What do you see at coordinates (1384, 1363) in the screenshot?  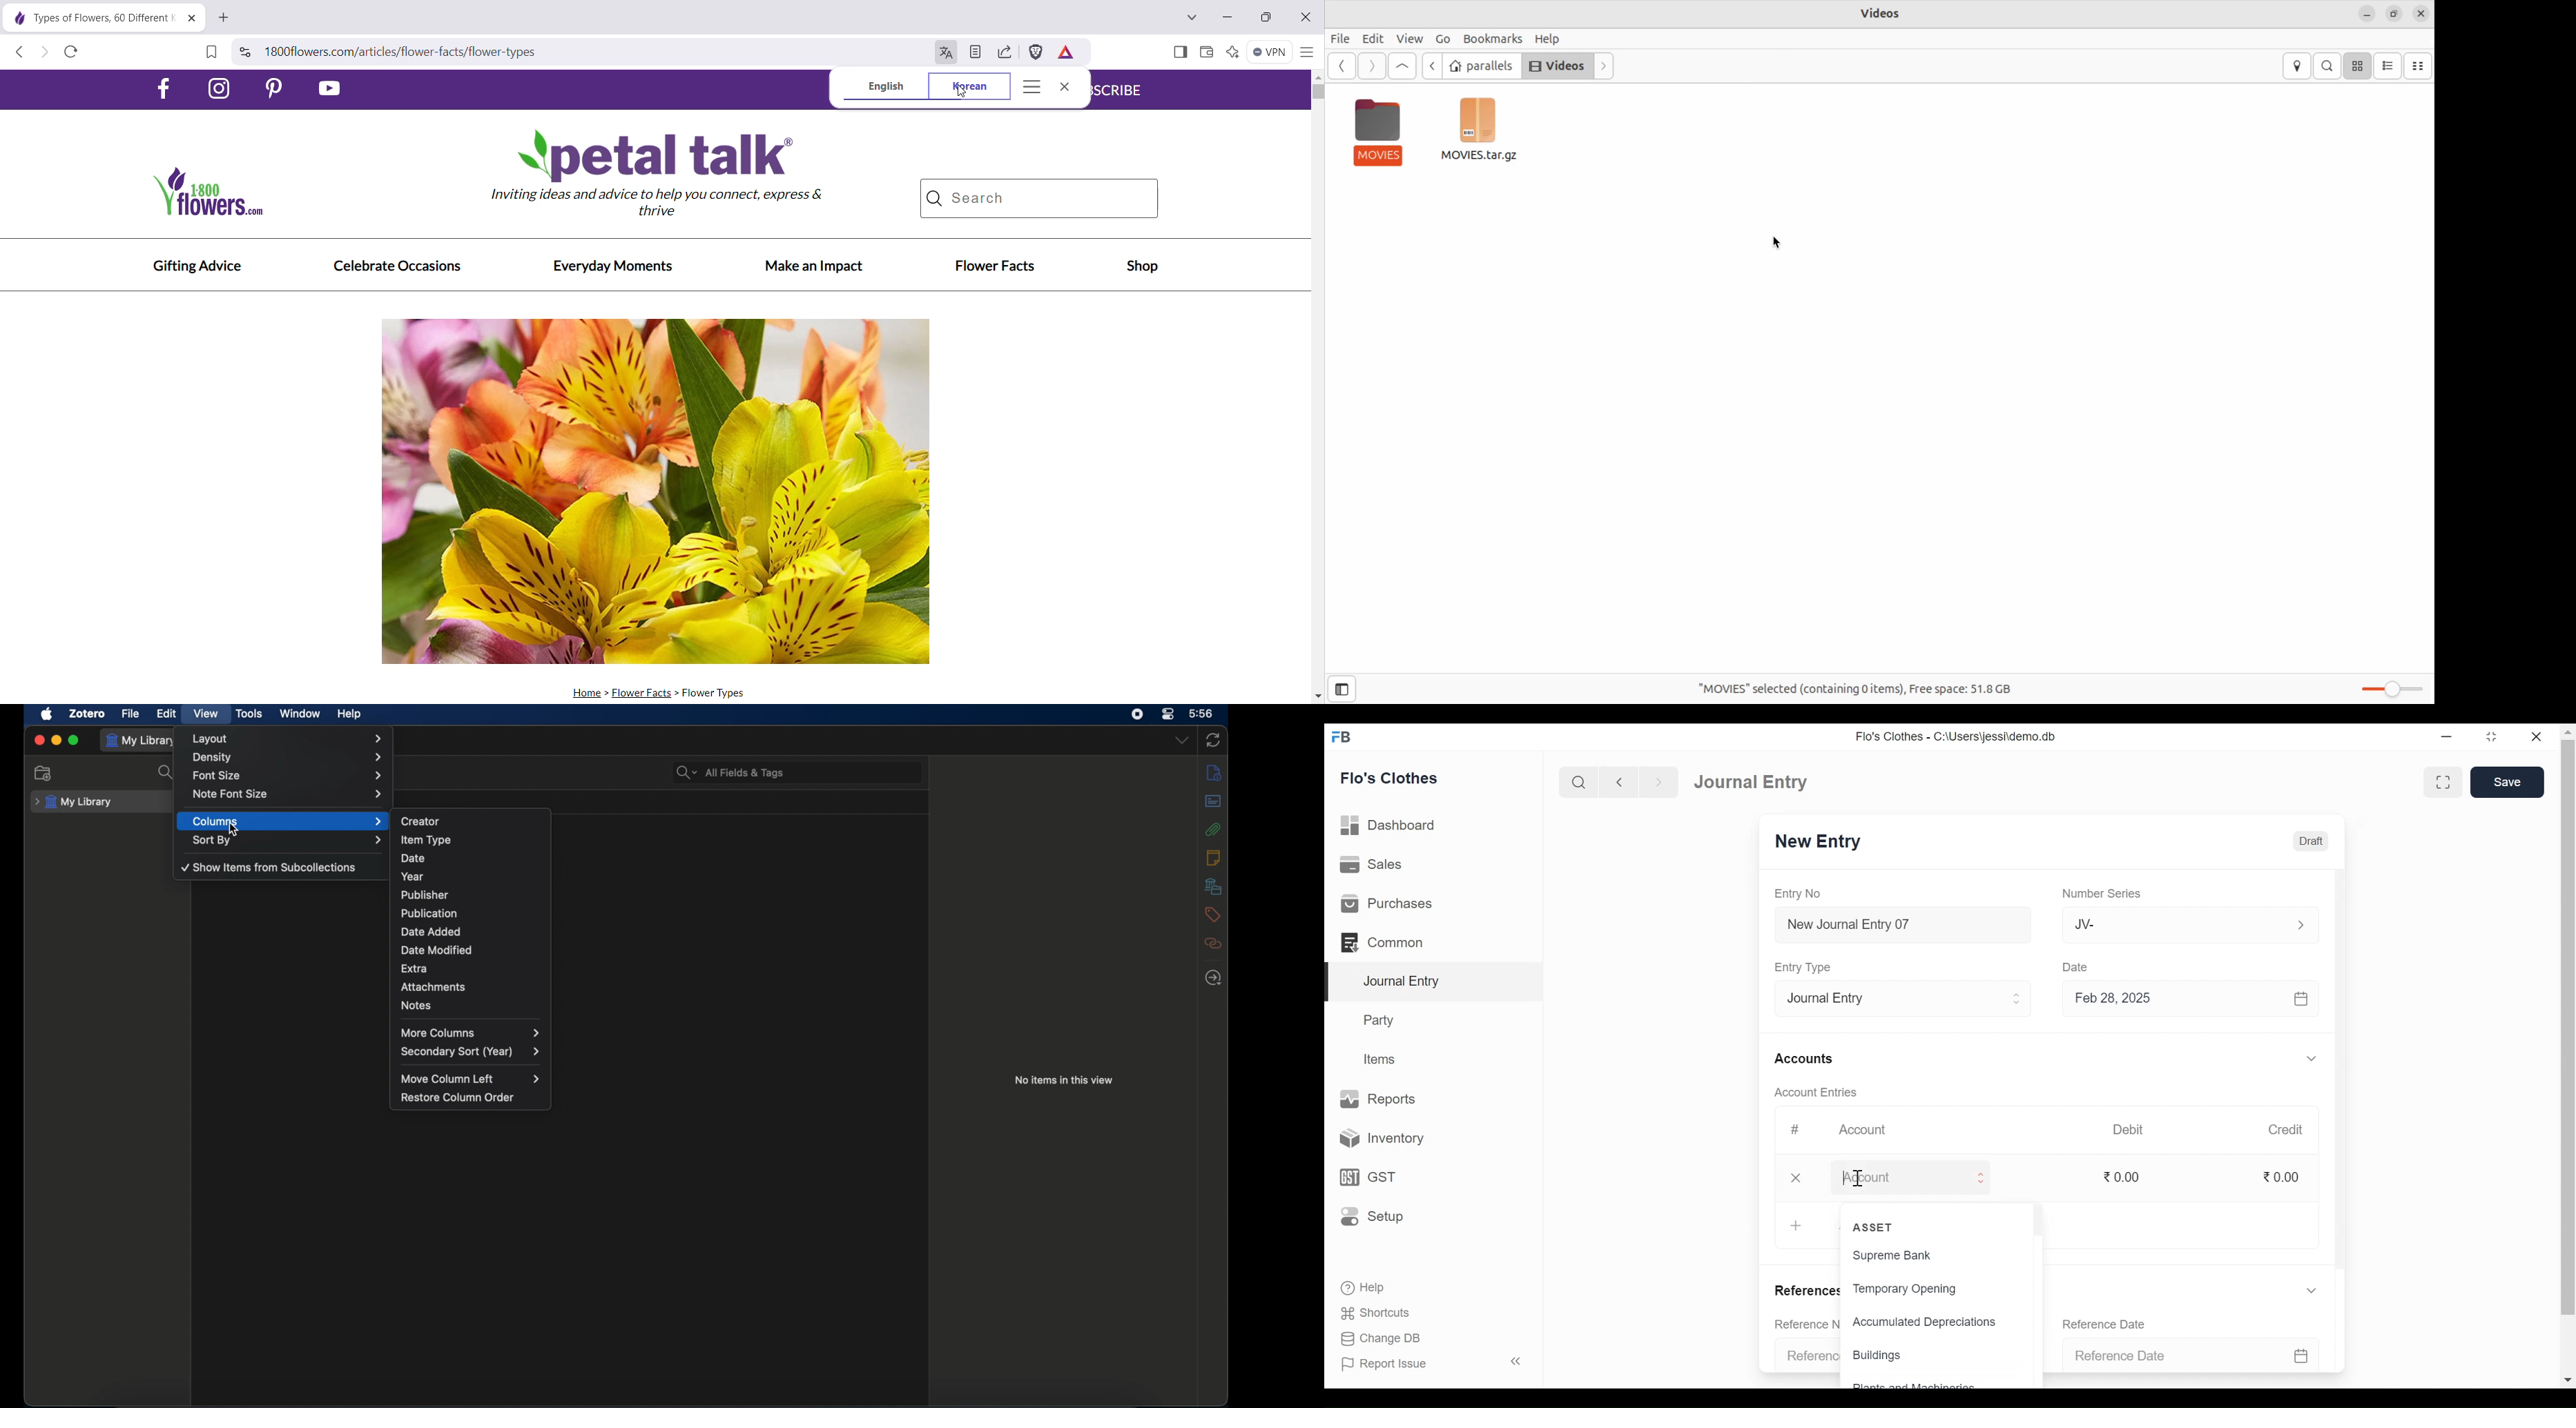 I see `Report Issue` at bounding box center [1384, 1363].